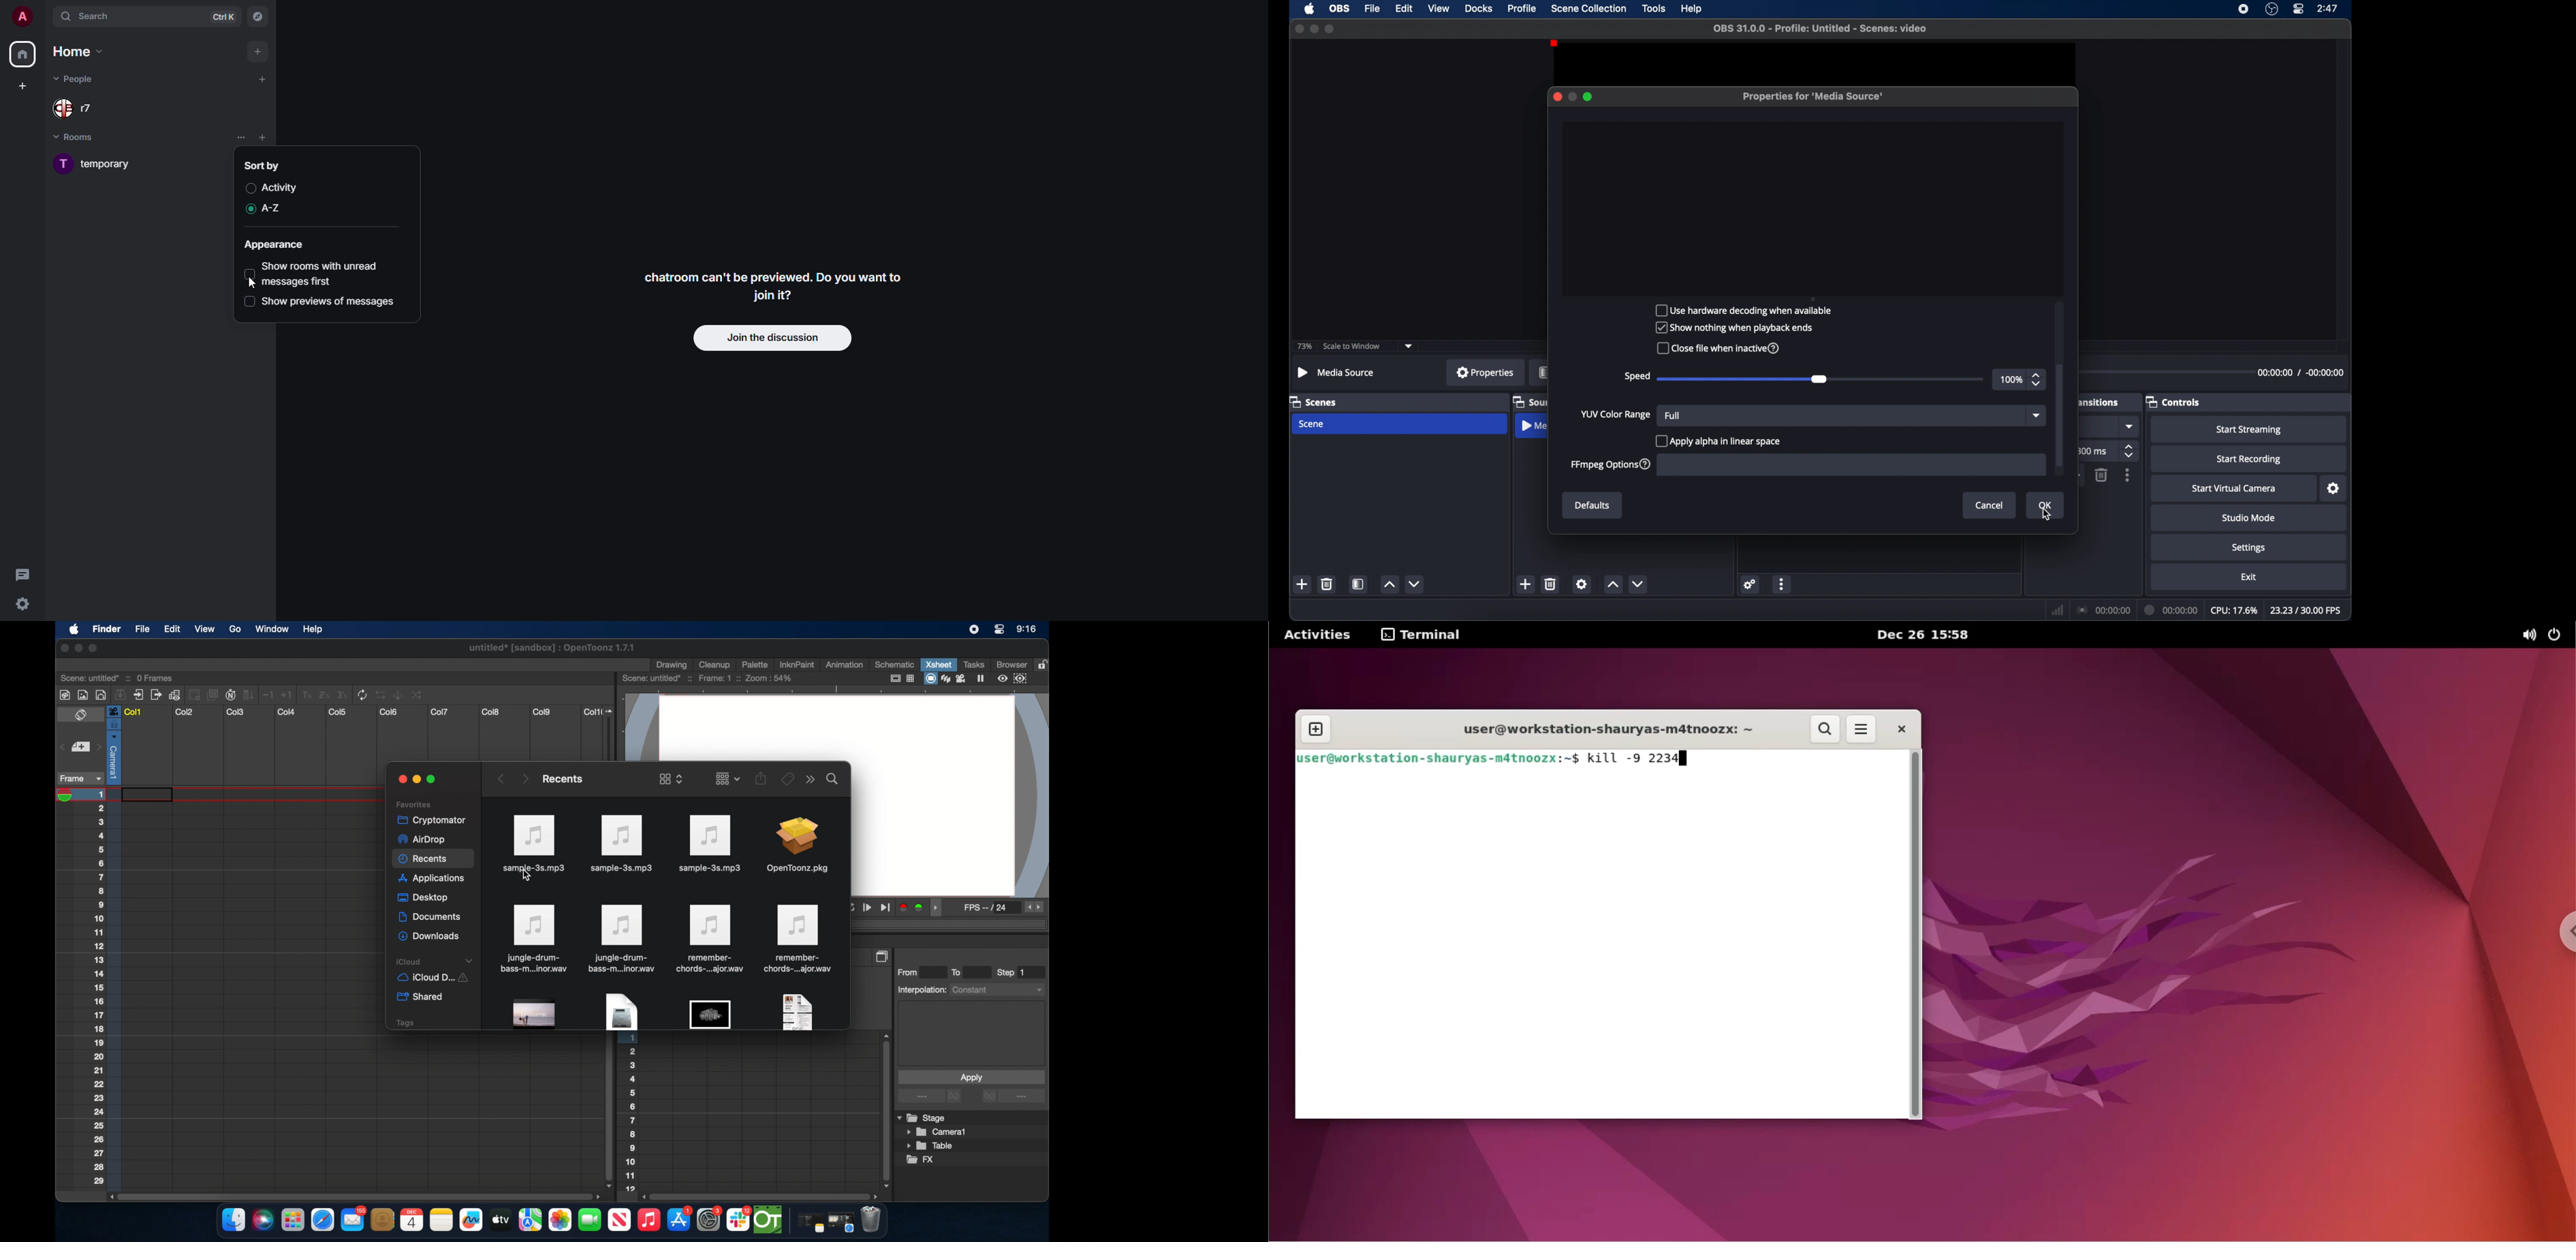 The height and width of the screenshot is (1260, 2576). What do you see at coordinates (1359, 584) in the screenshot?
I see `scene filters` at bounding box center [1359, 584].